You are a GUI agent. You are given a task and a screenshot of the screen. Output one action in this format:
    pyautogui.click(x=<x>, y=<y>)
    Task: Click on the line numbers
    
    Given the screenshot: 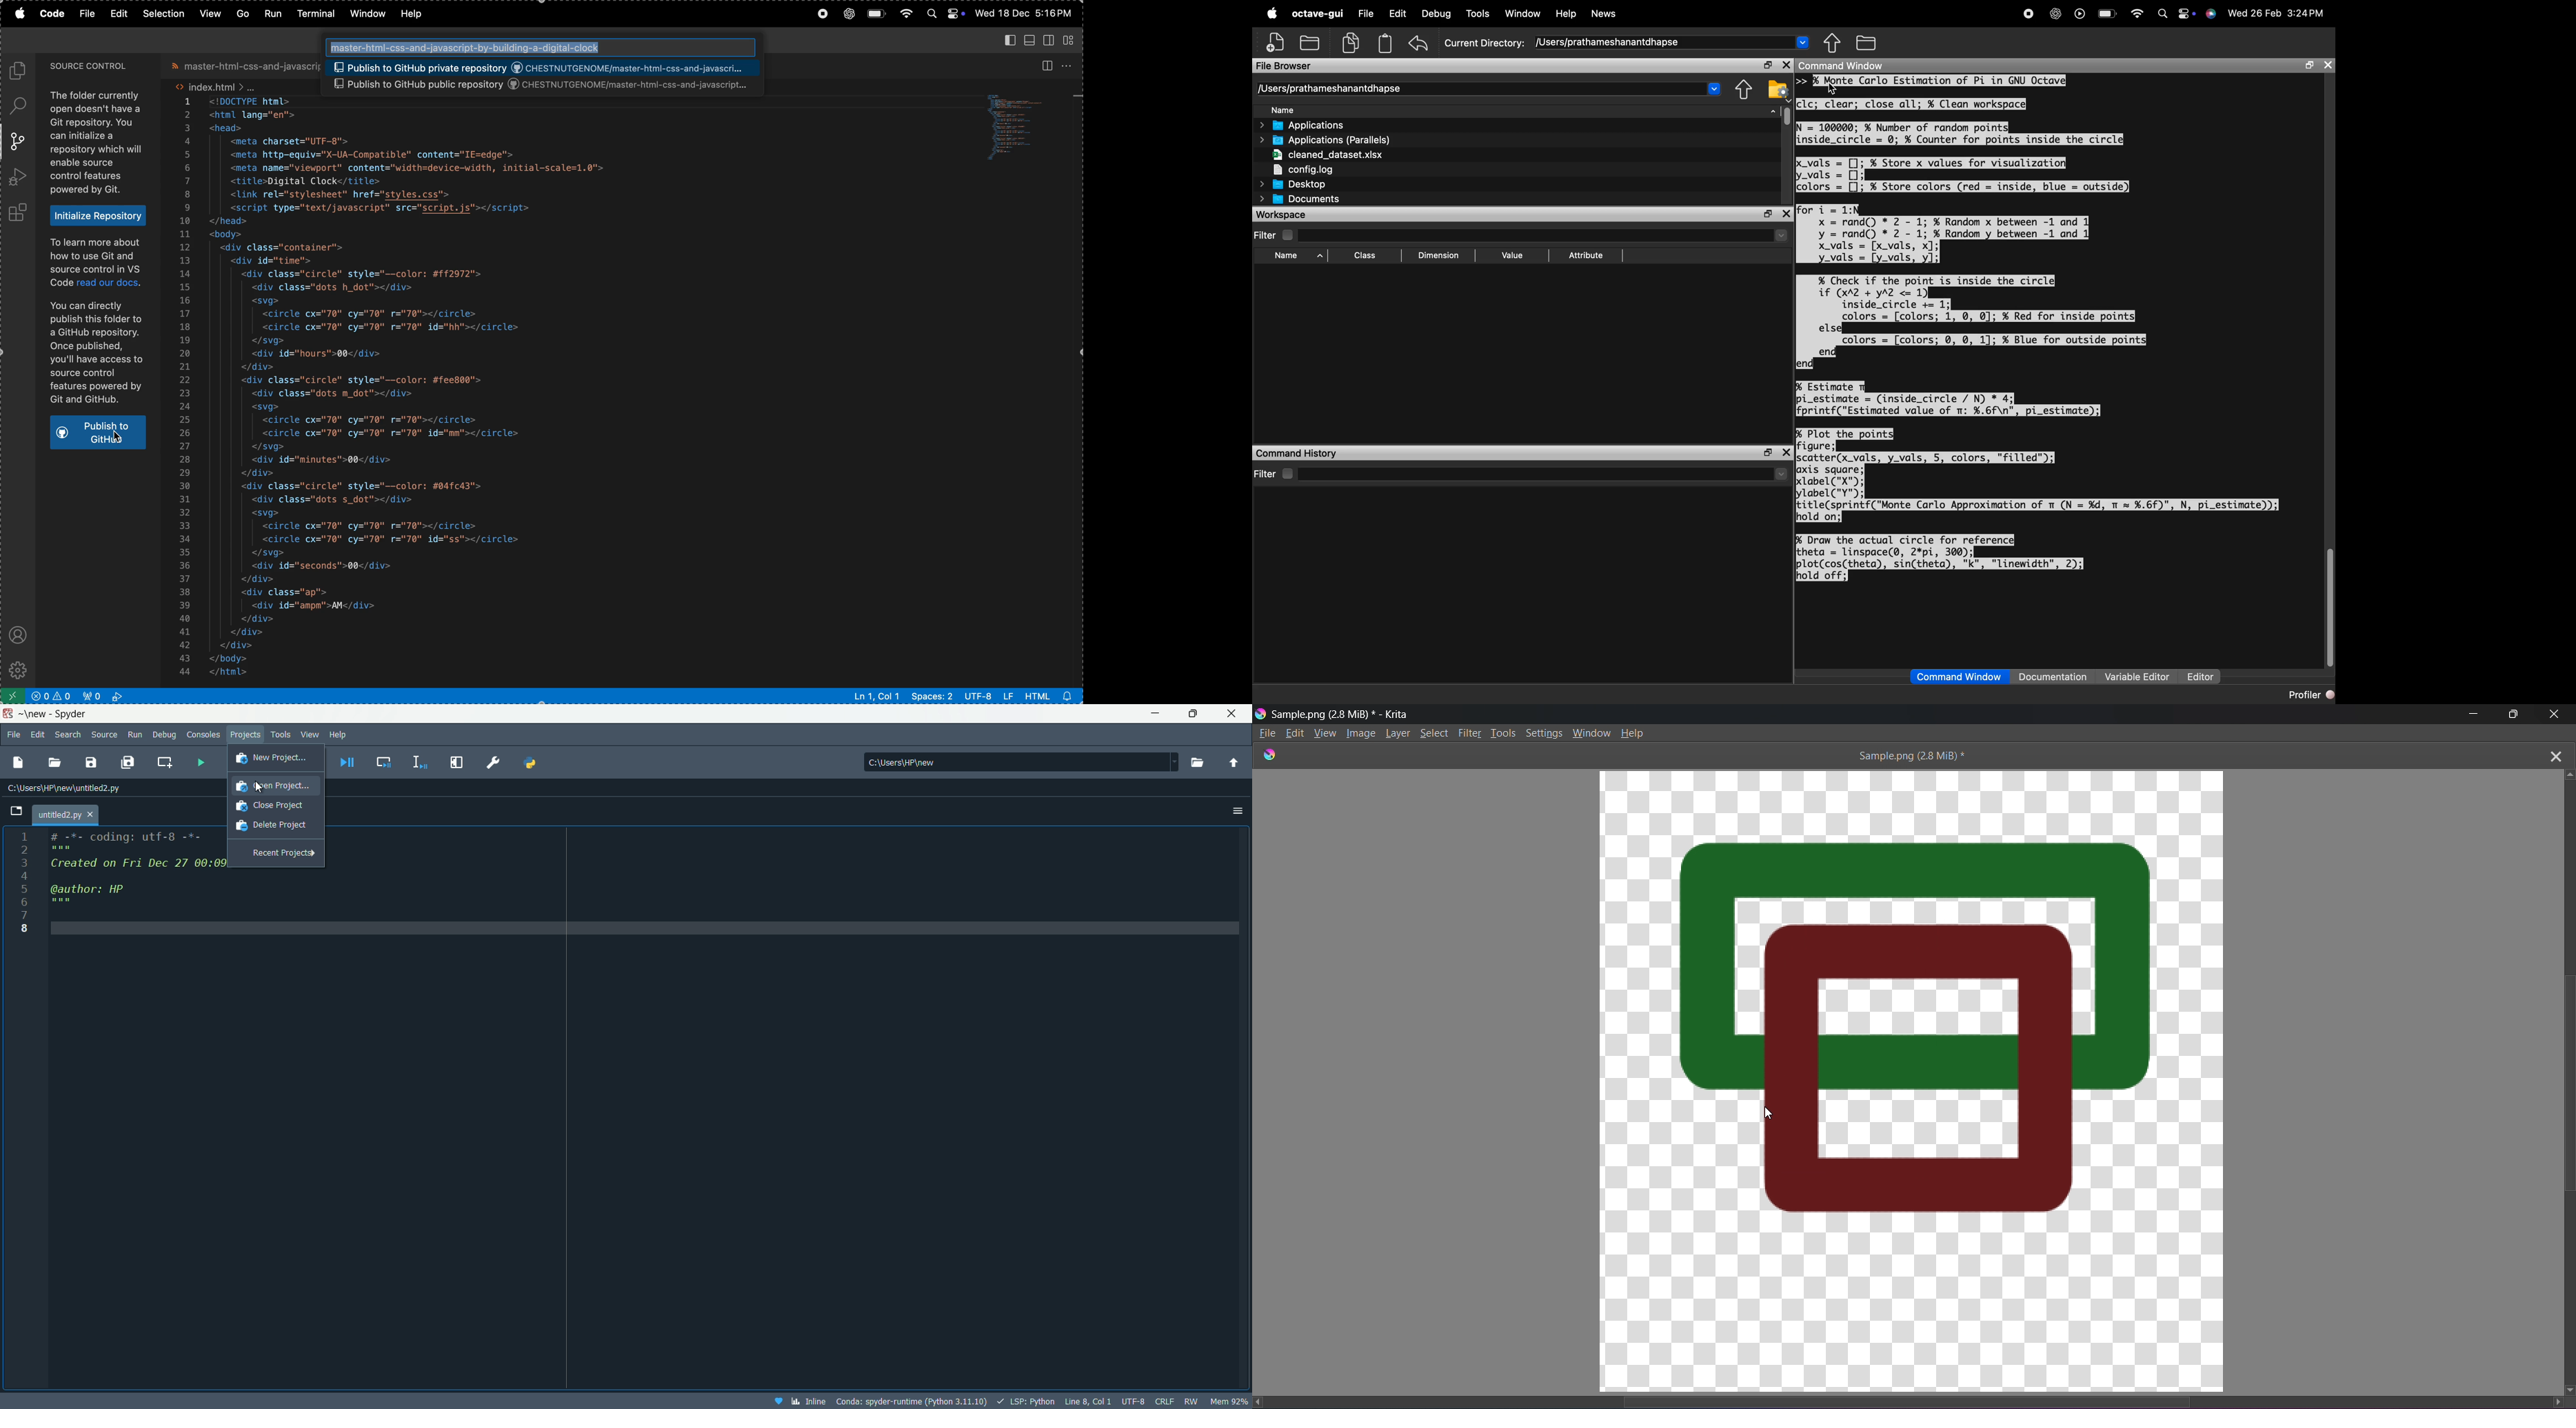 What is the action you would take?
    pyautogui.click(x=24, y=883)
    